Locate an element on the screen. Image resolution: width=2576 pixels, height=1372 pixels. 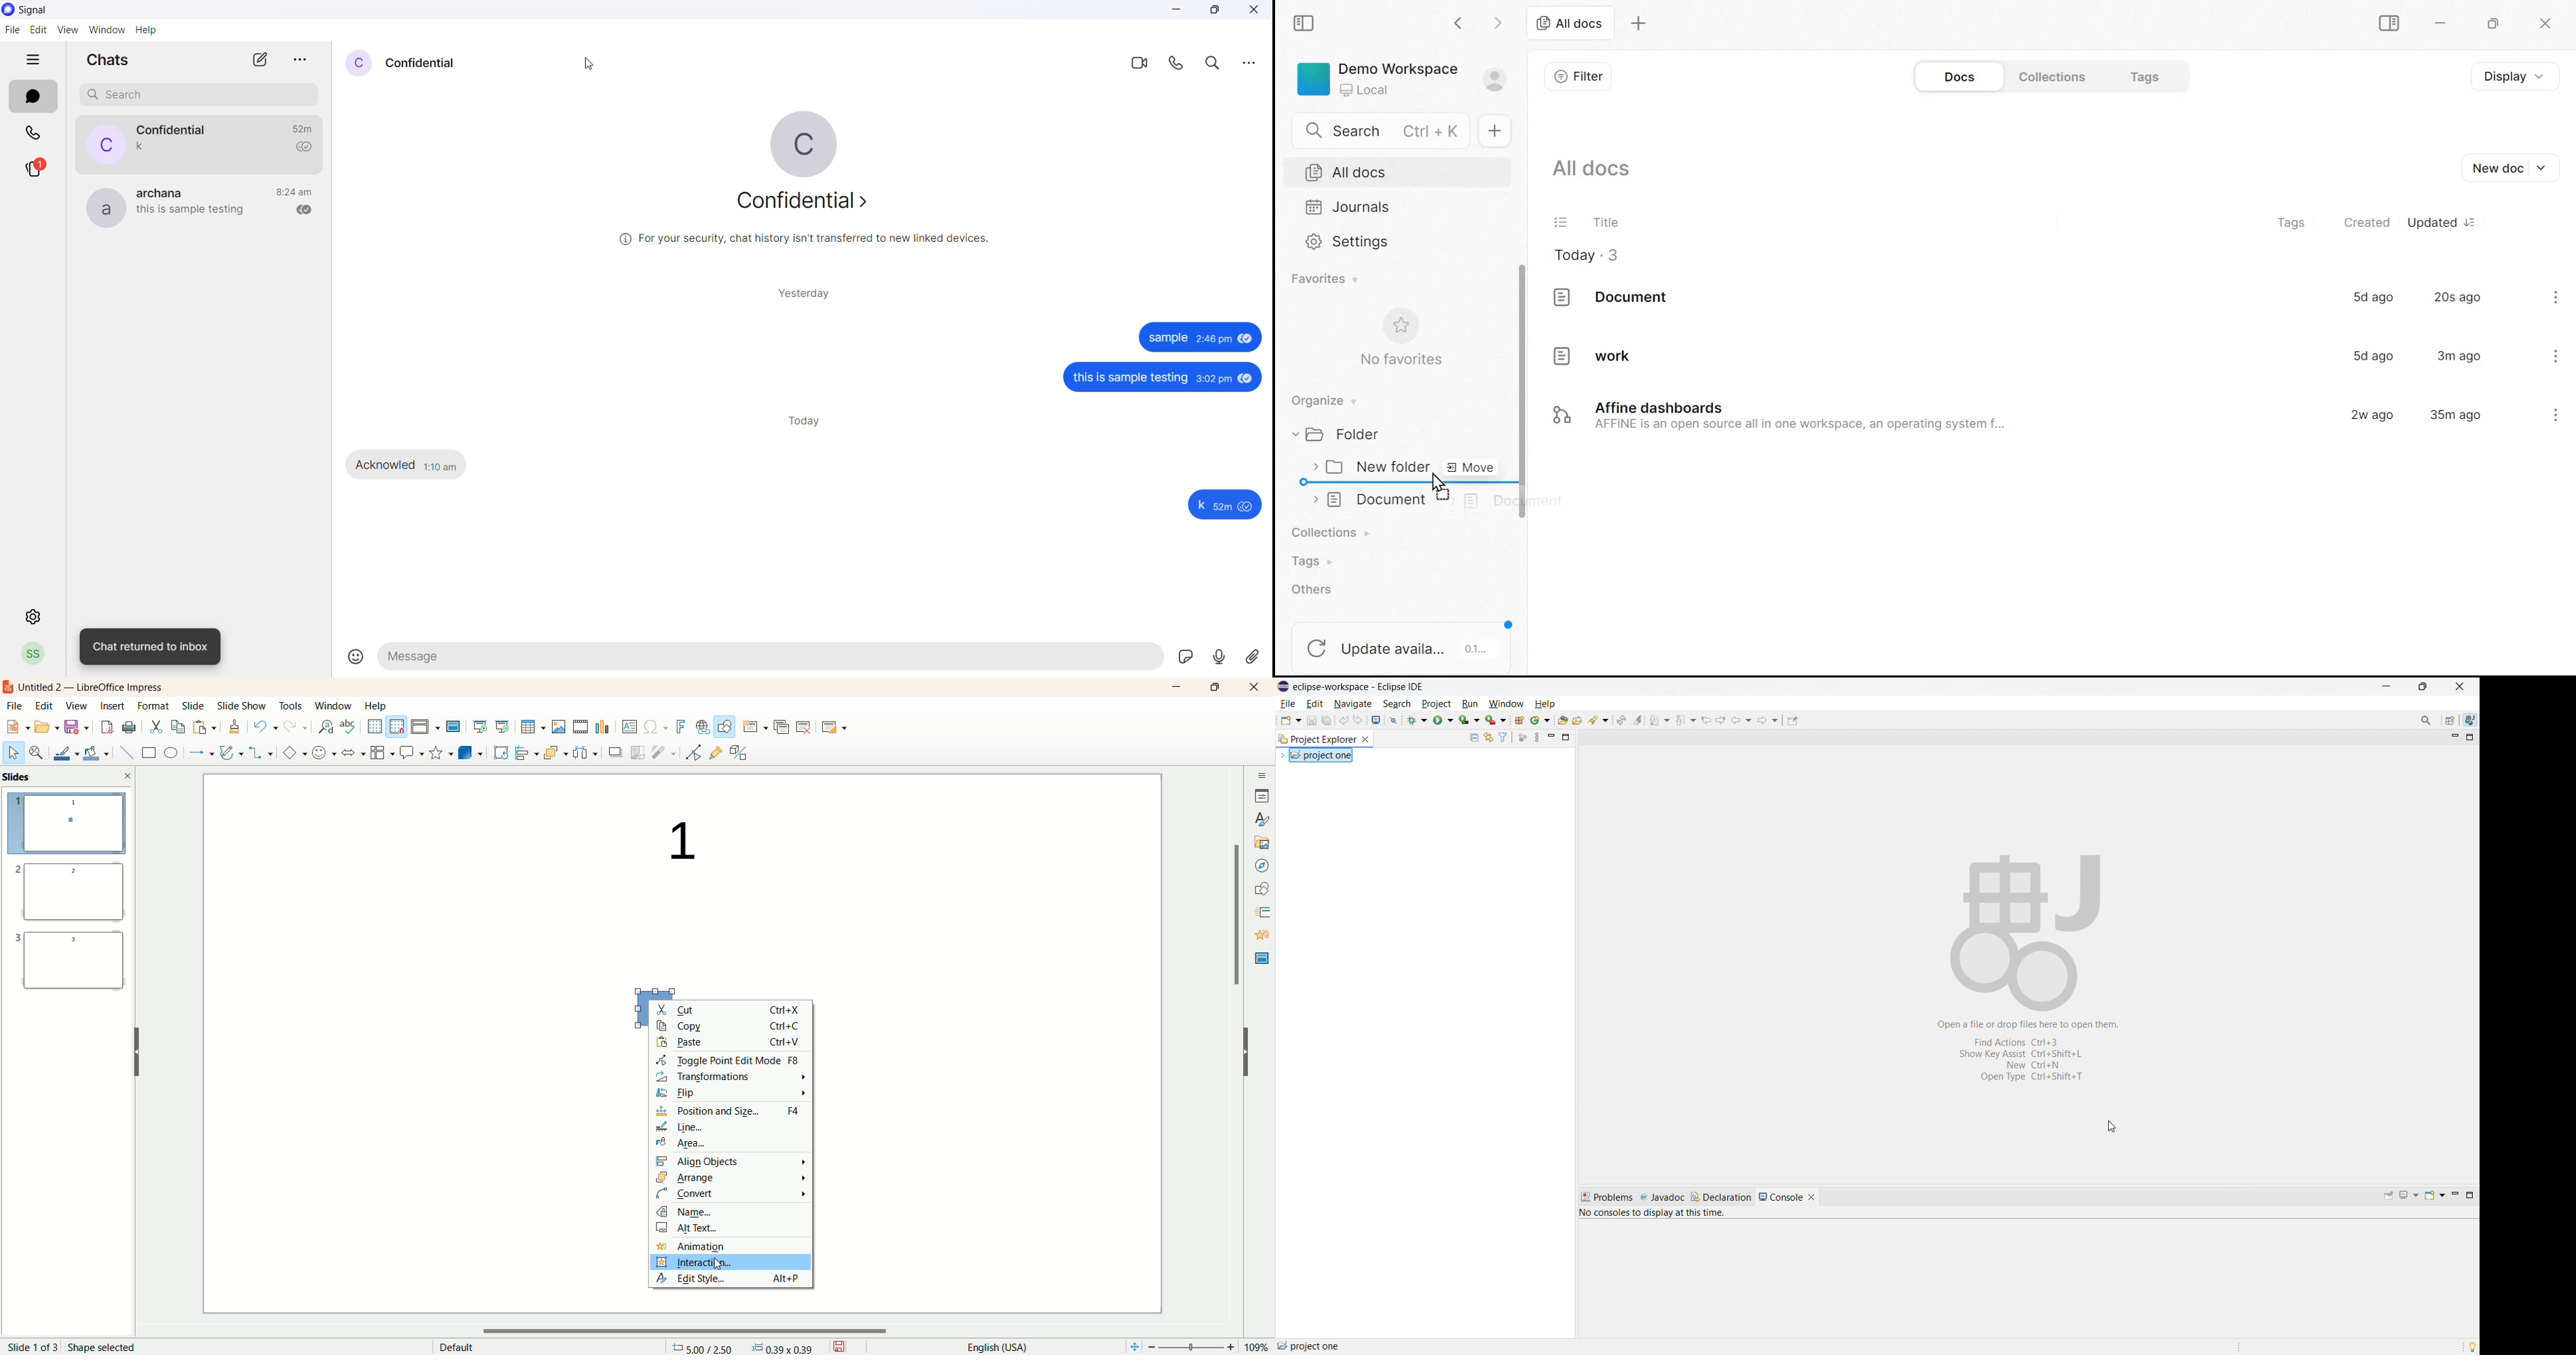
last message is located at coordinates (147, 147).